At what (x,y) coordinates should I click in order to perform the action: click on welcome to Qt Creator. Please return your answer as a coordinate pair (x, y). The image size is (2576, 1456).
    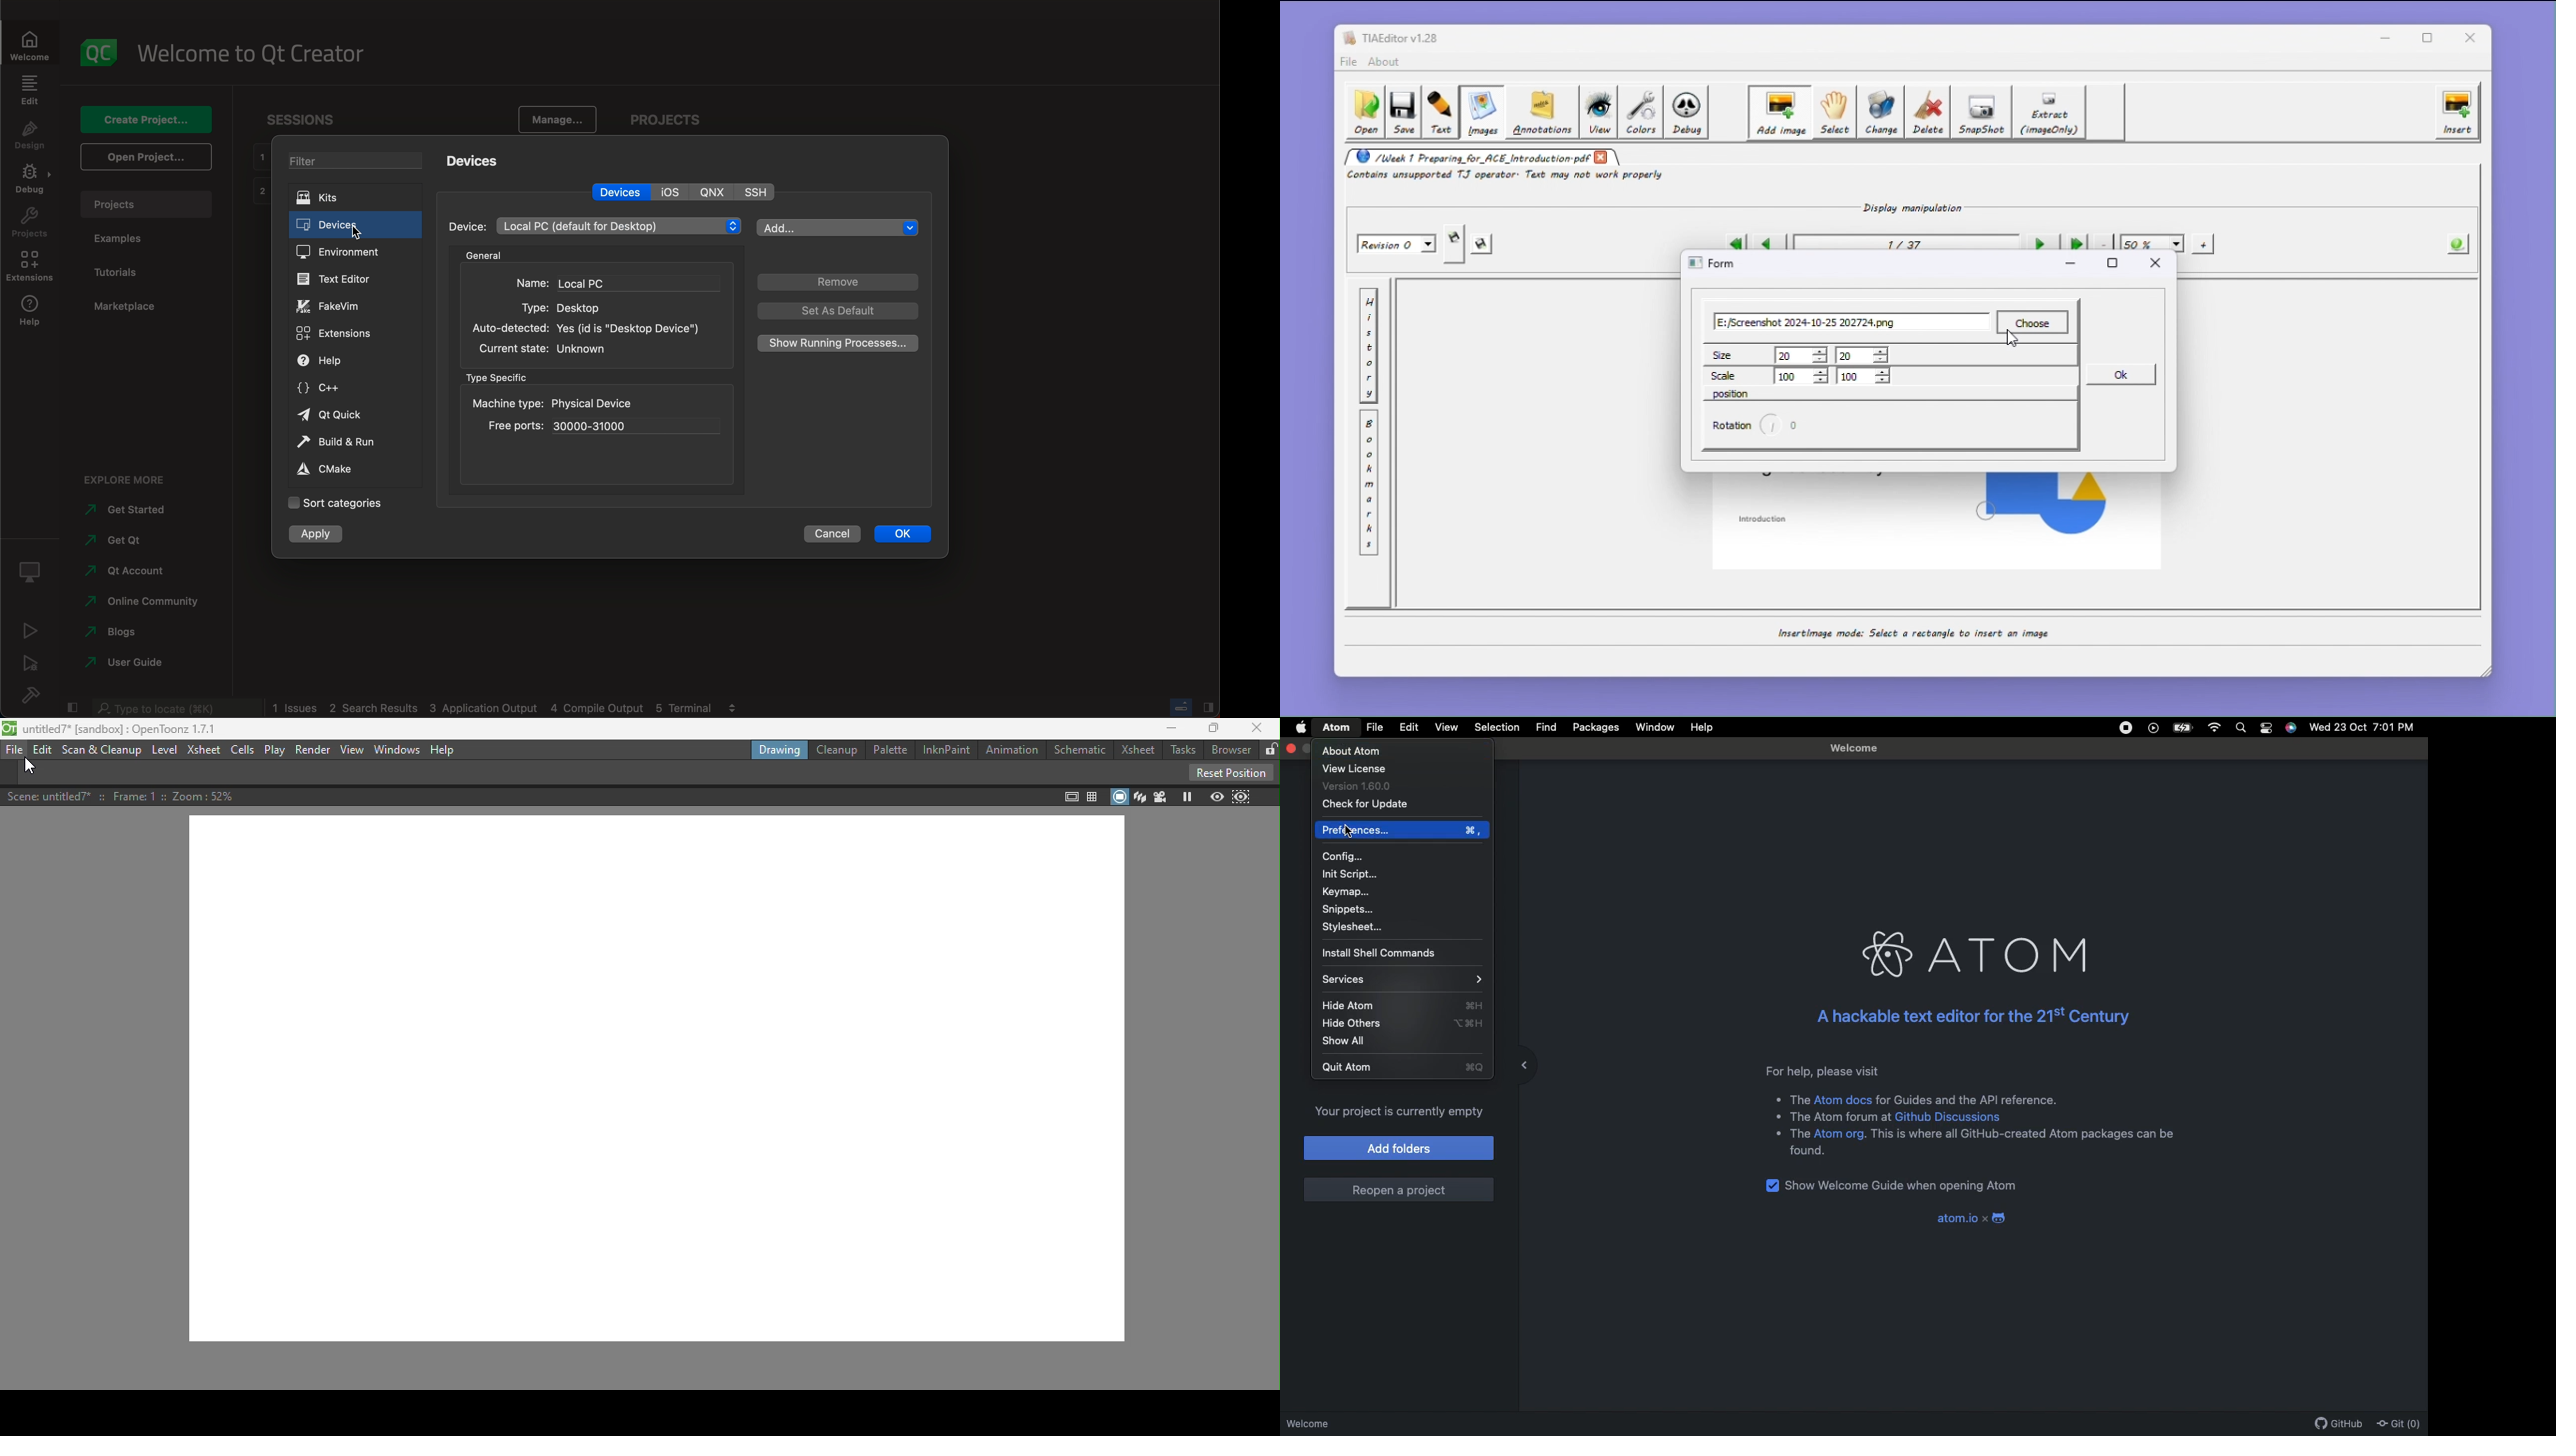
    Looking at the image, I should click on (254, 54).